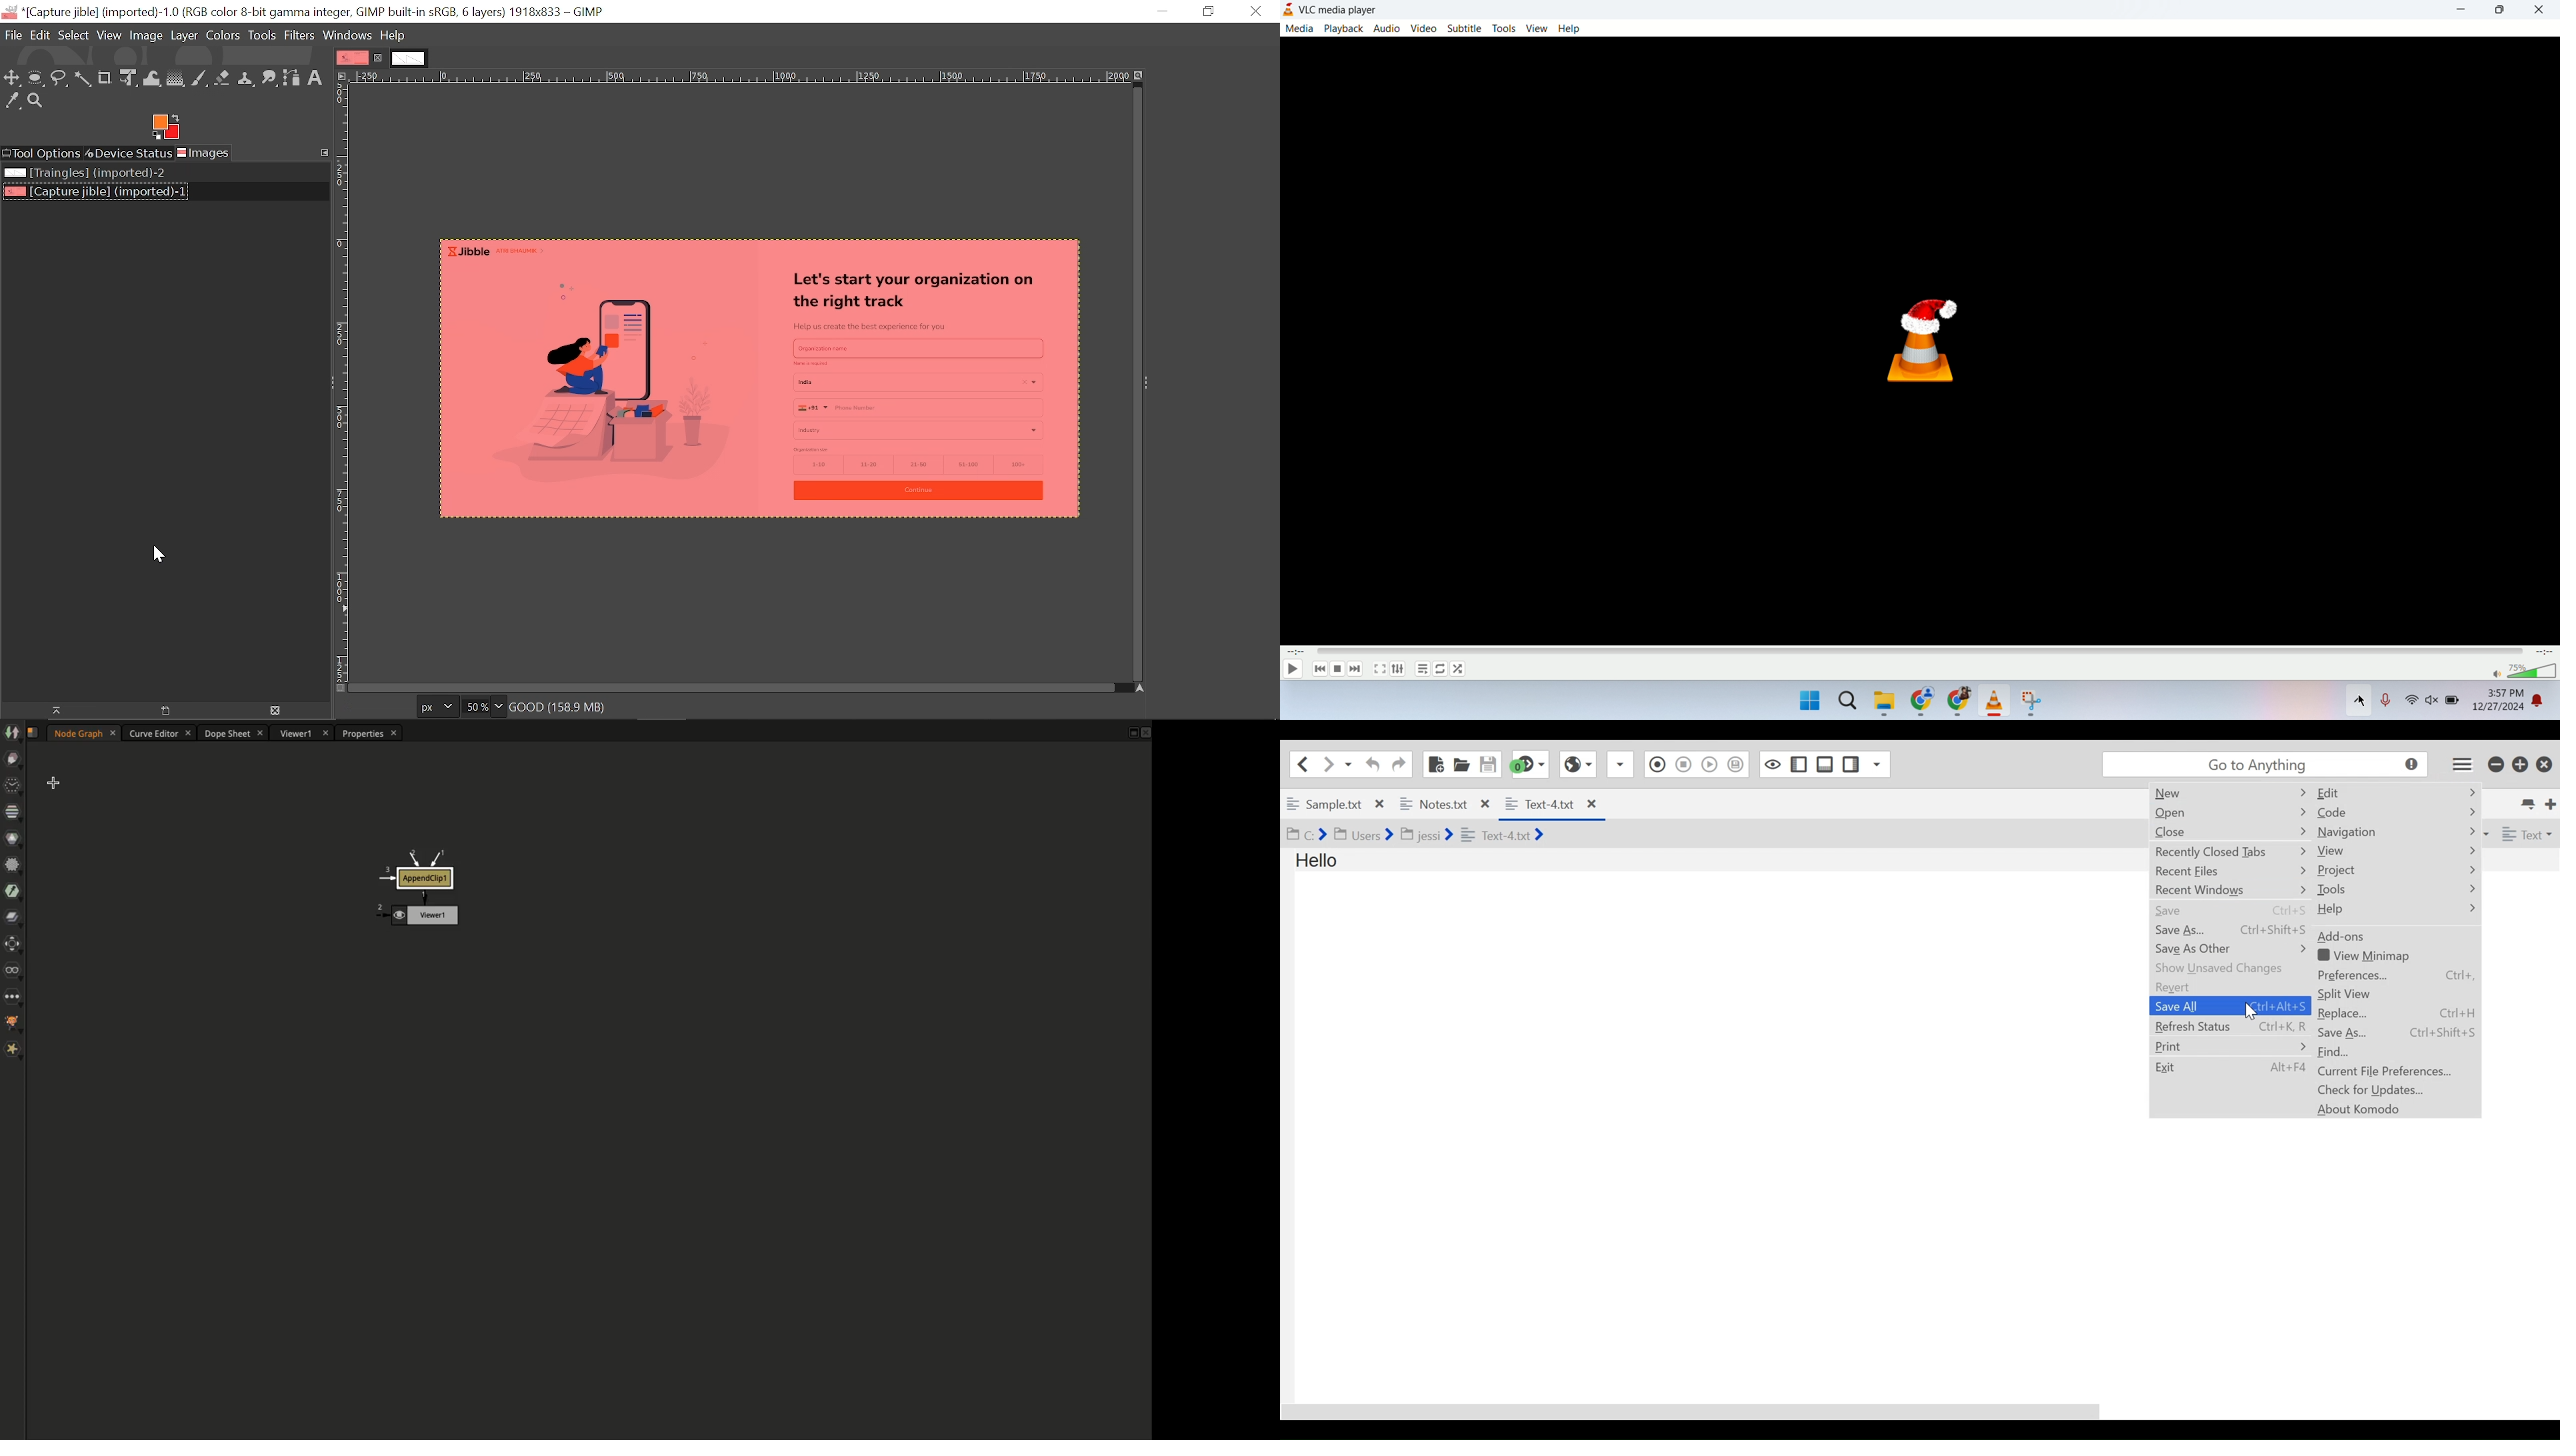  Describe the element at coordinates (293, 80) in the screenshot. I see `Path tool` at that location.